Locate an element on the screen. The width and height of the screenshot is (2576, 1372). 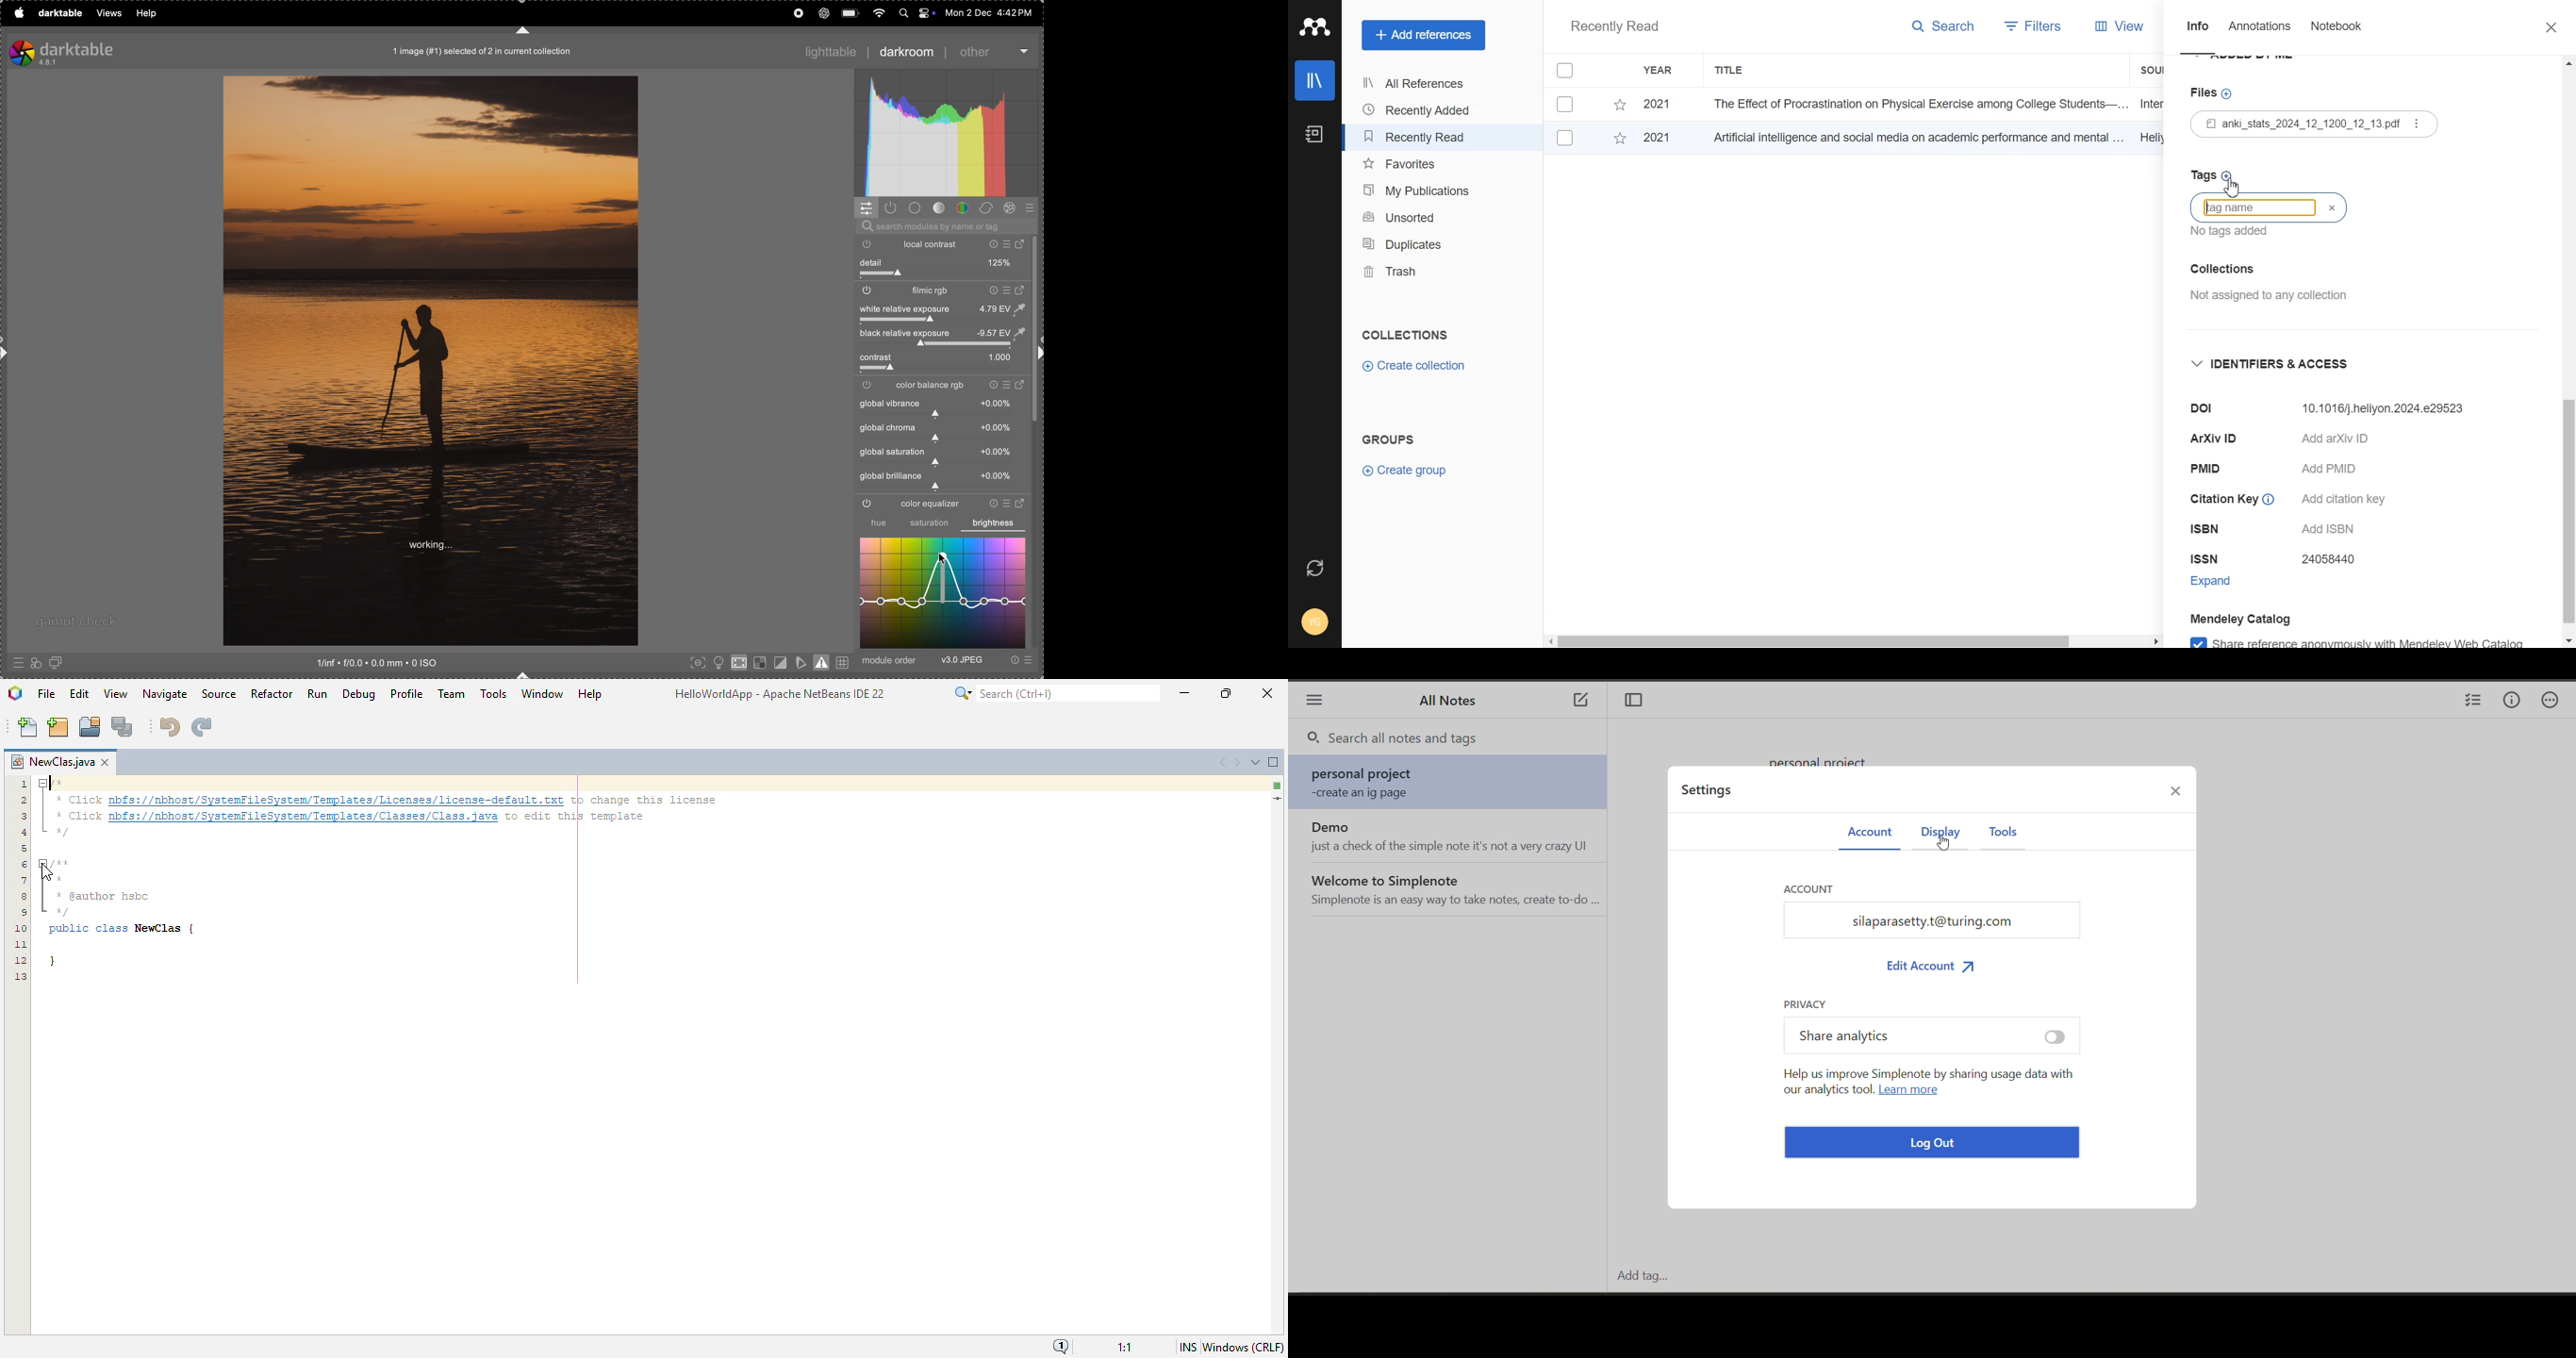
Search is located at coordinates (1944, 29).